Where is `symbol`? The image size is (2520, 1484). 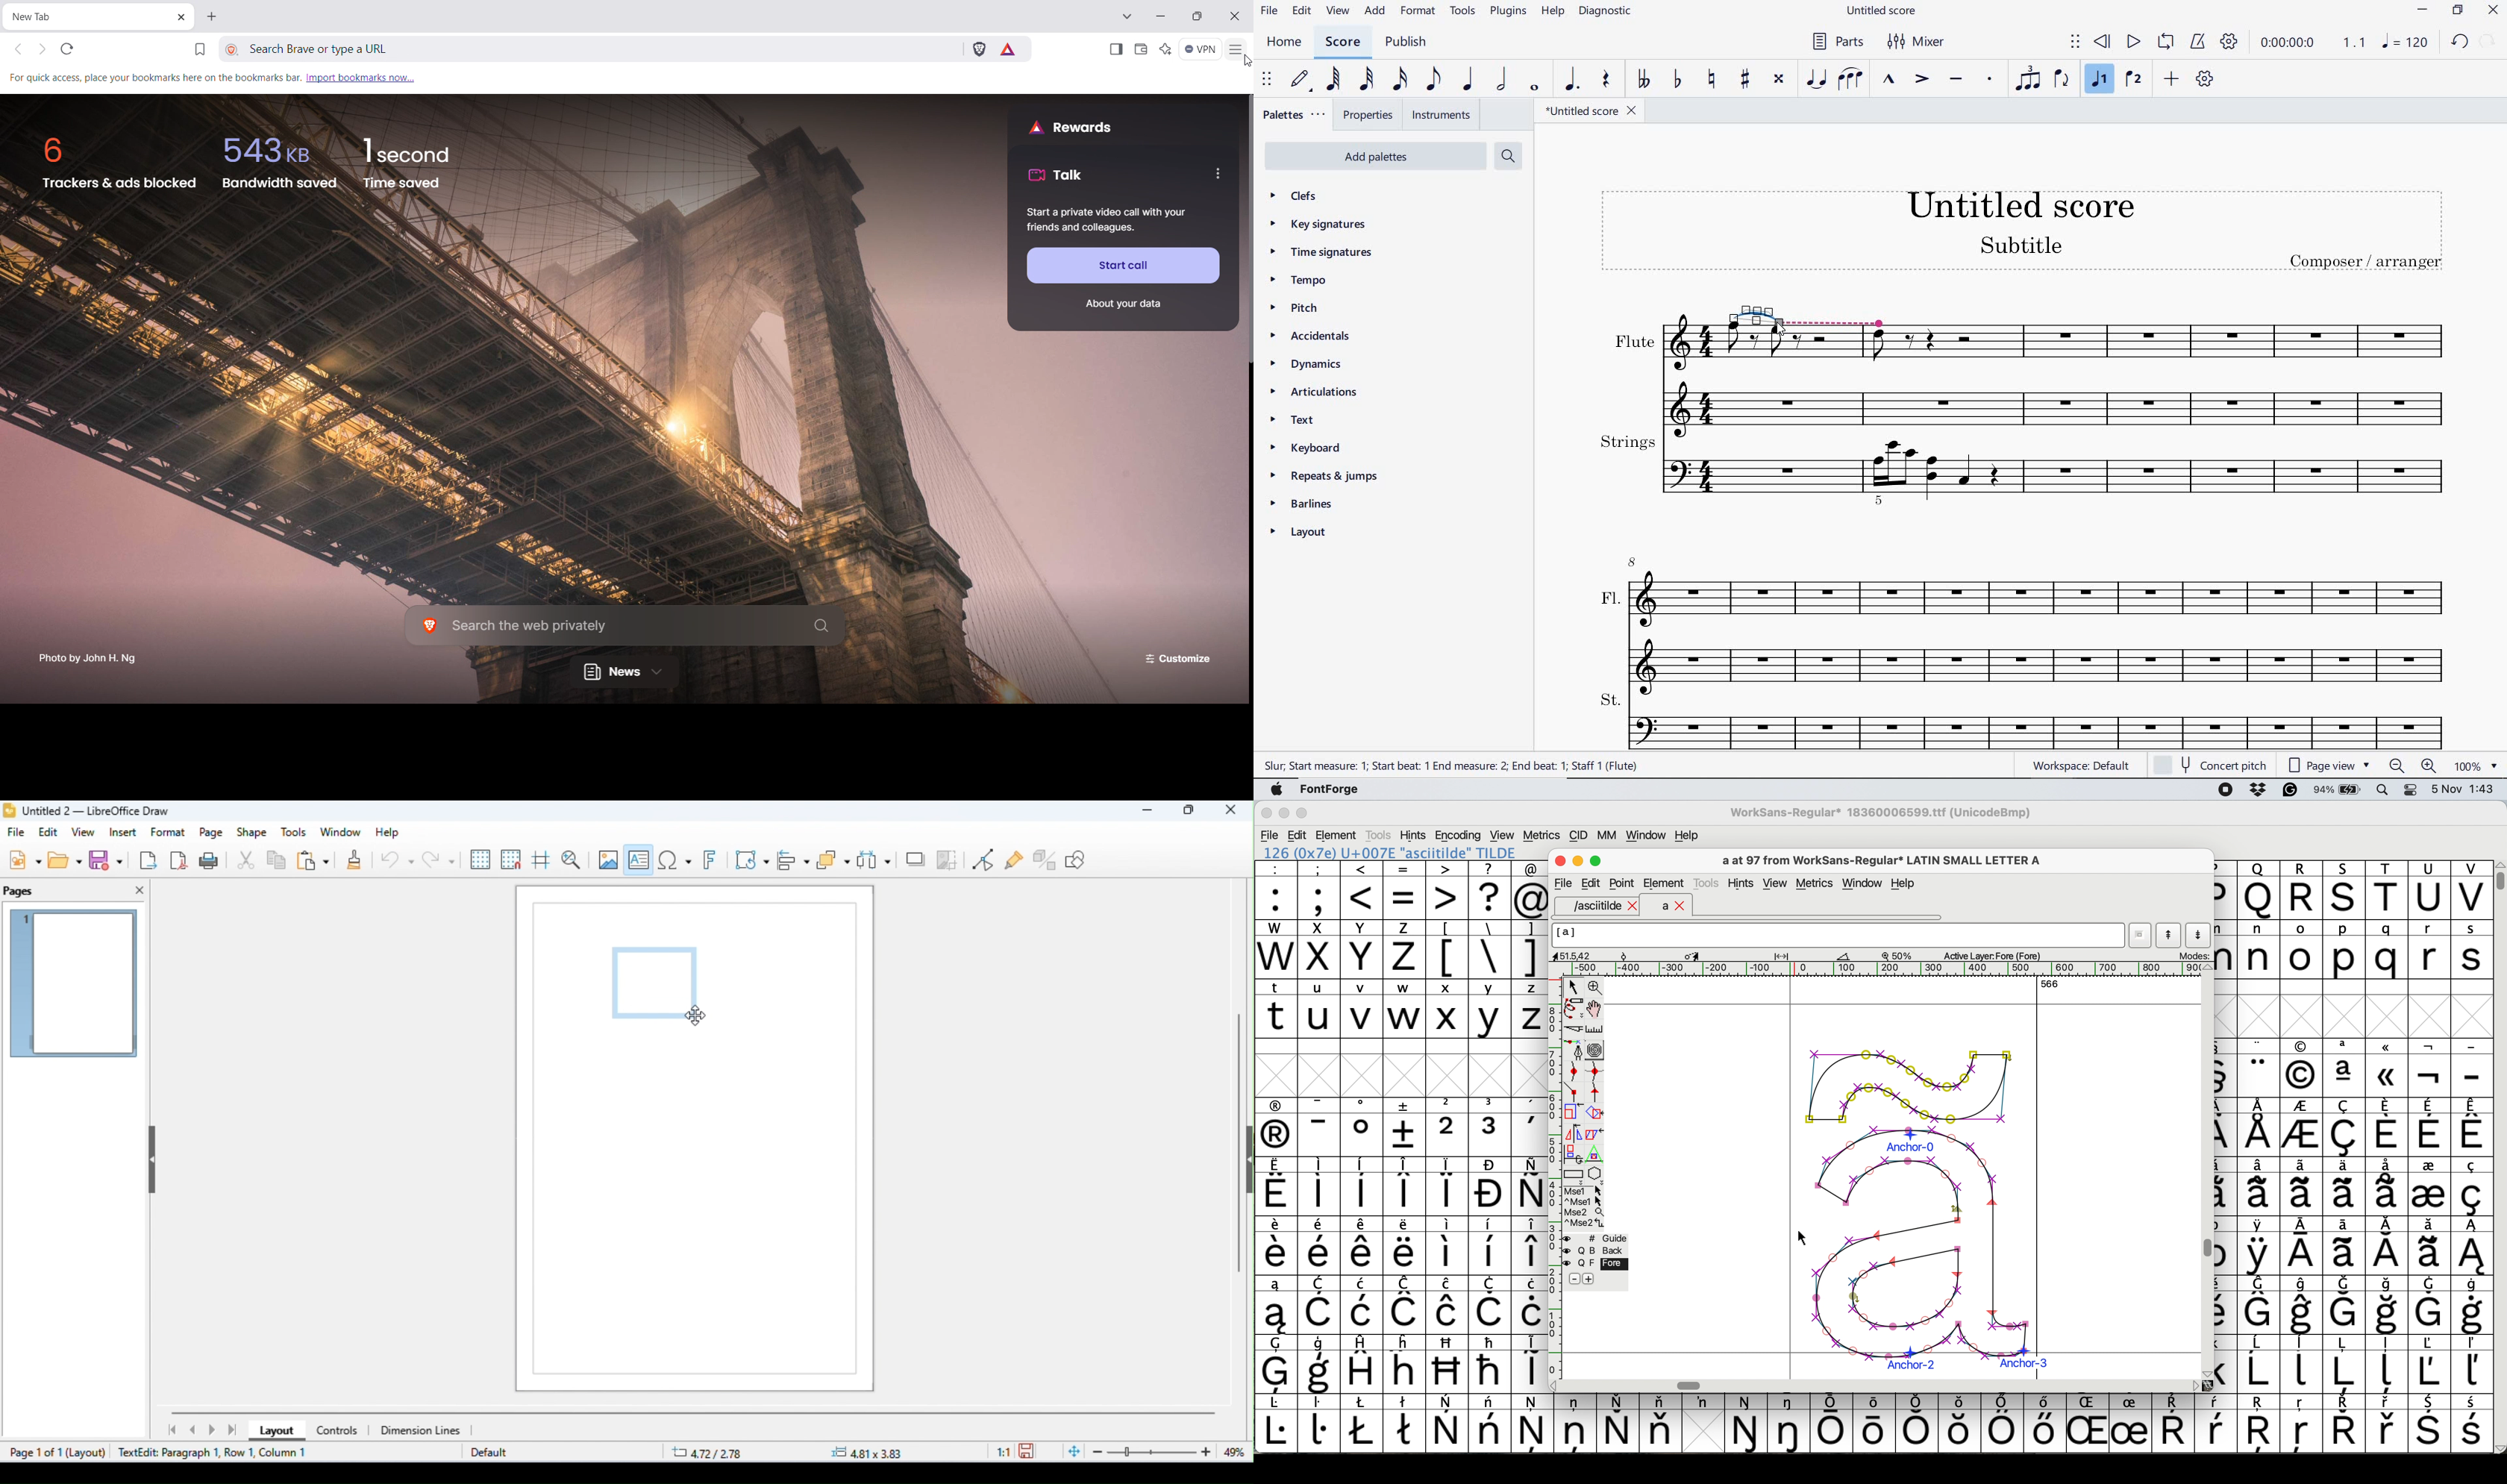 symbol is located at coordinates (1491, 1305).